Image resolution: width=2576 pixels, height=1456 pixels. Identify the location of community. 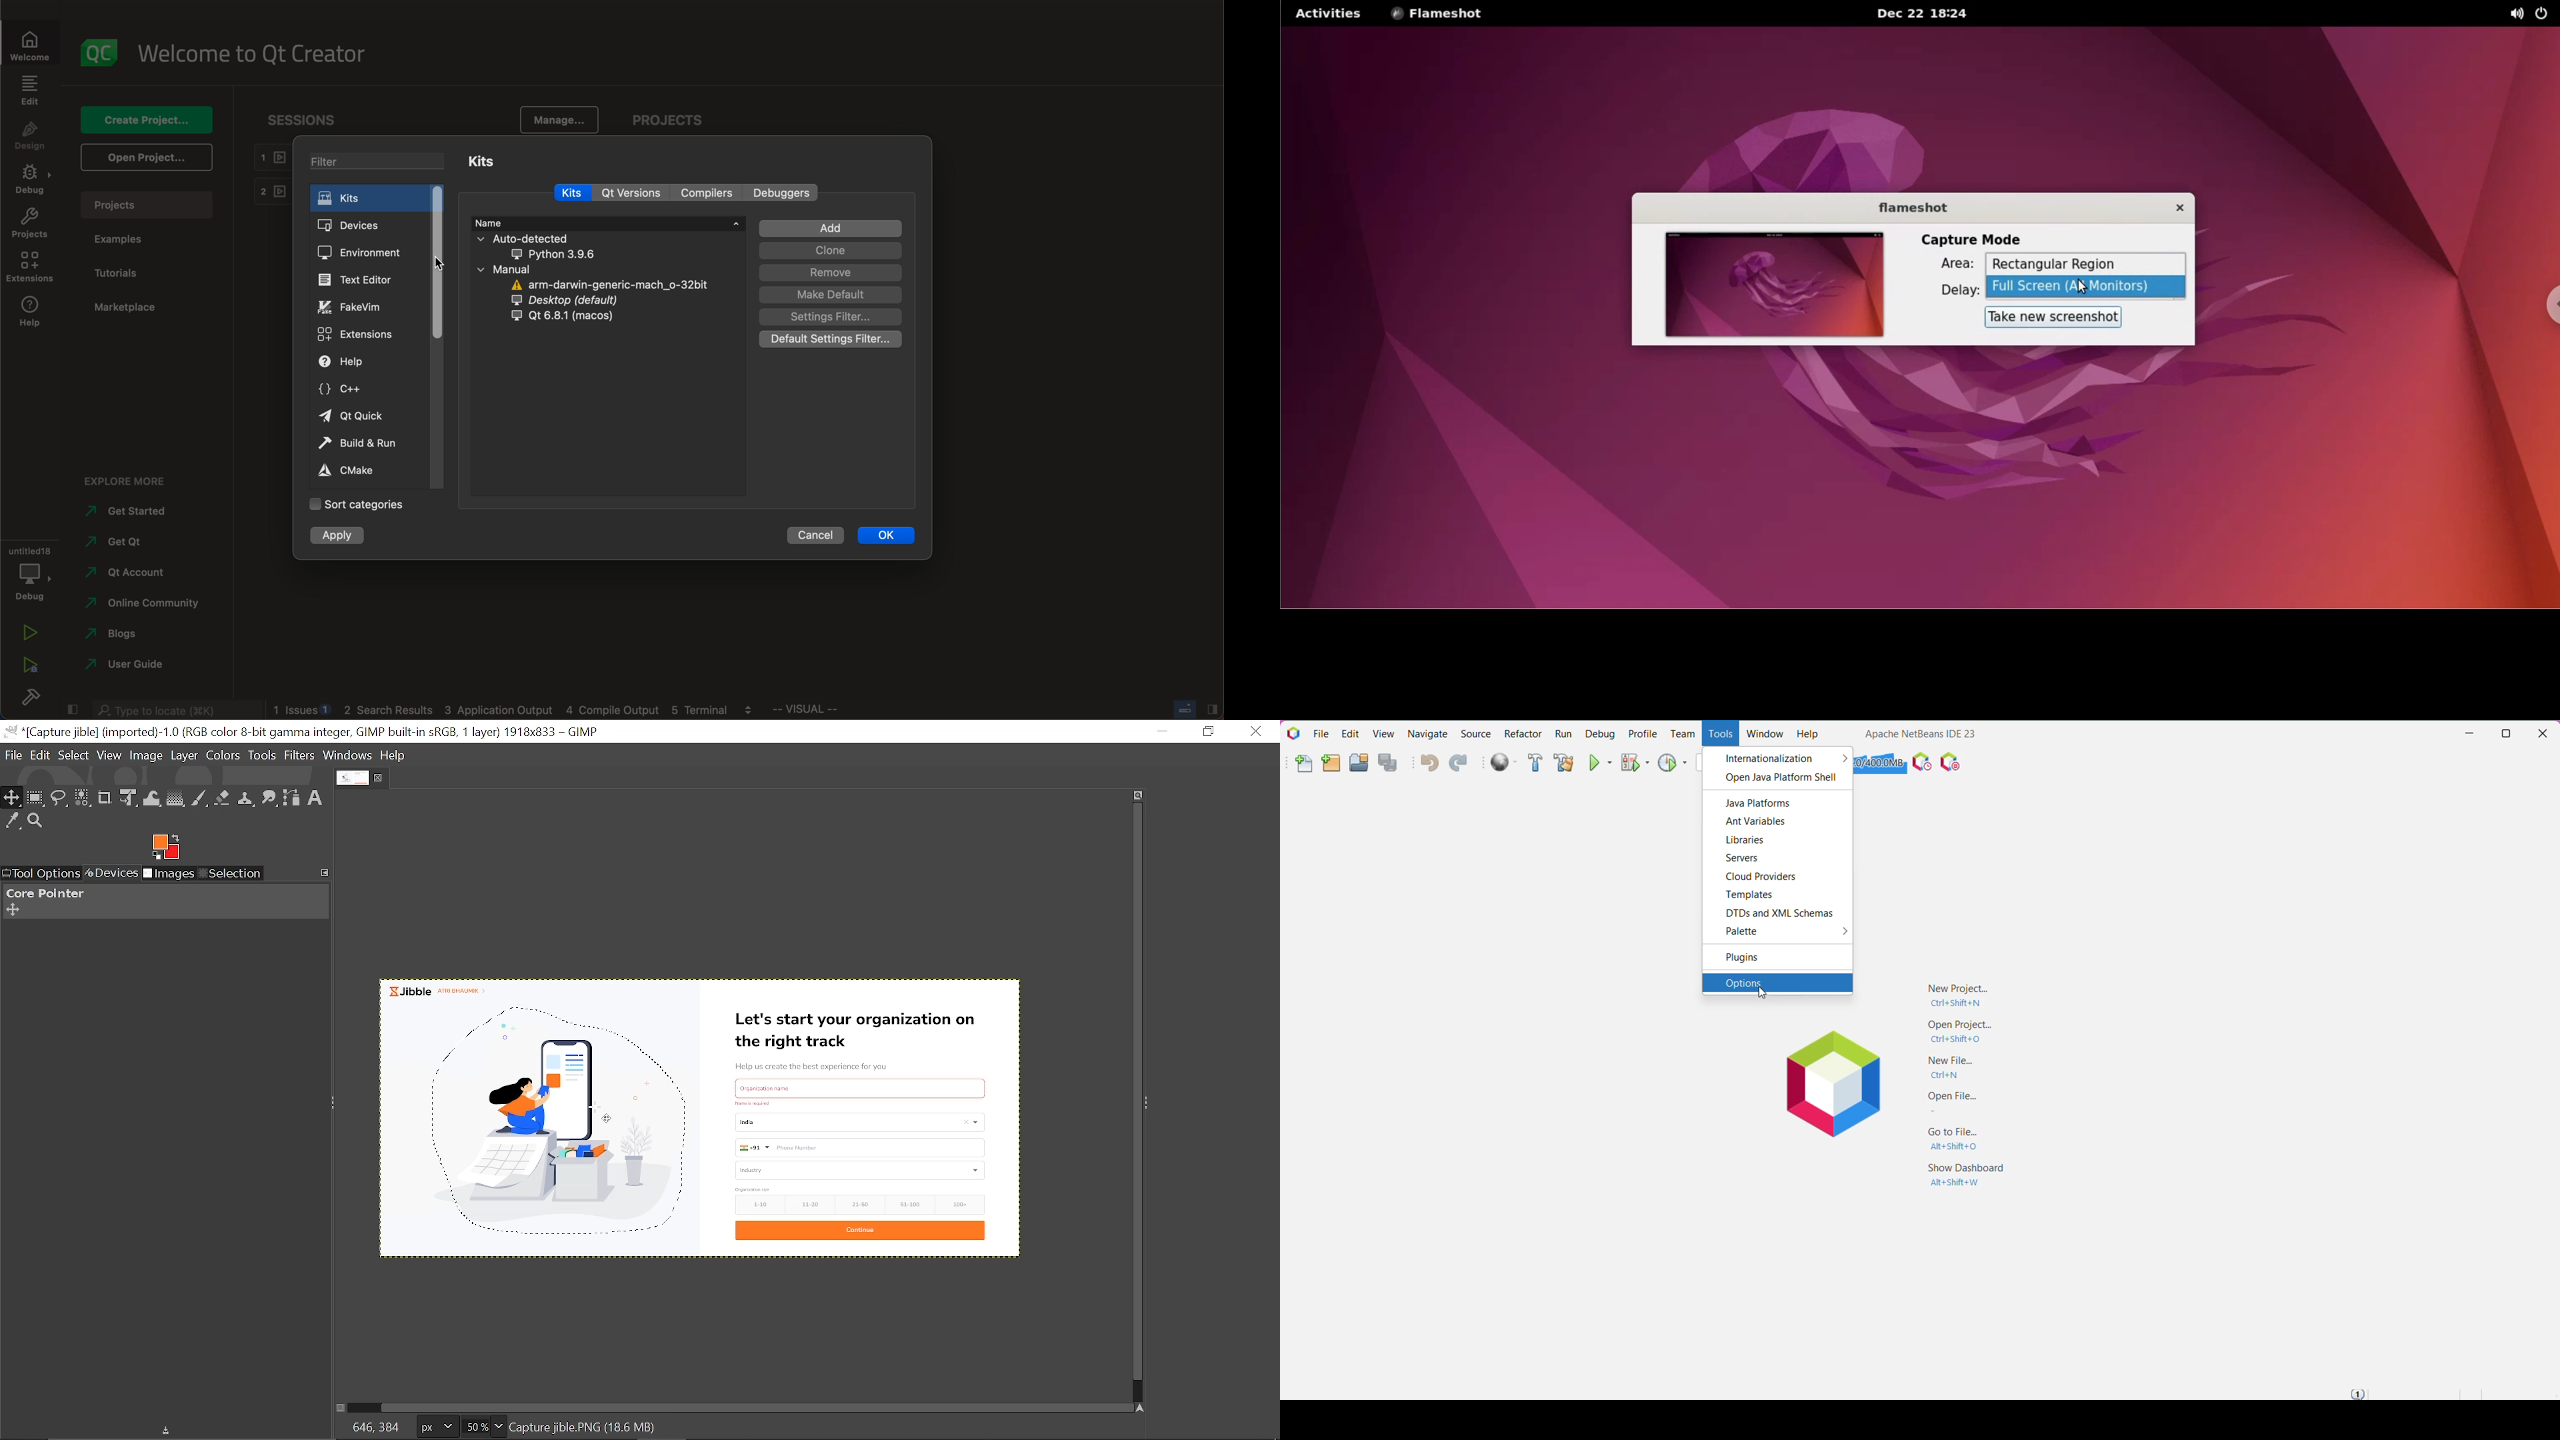
(148, 603).